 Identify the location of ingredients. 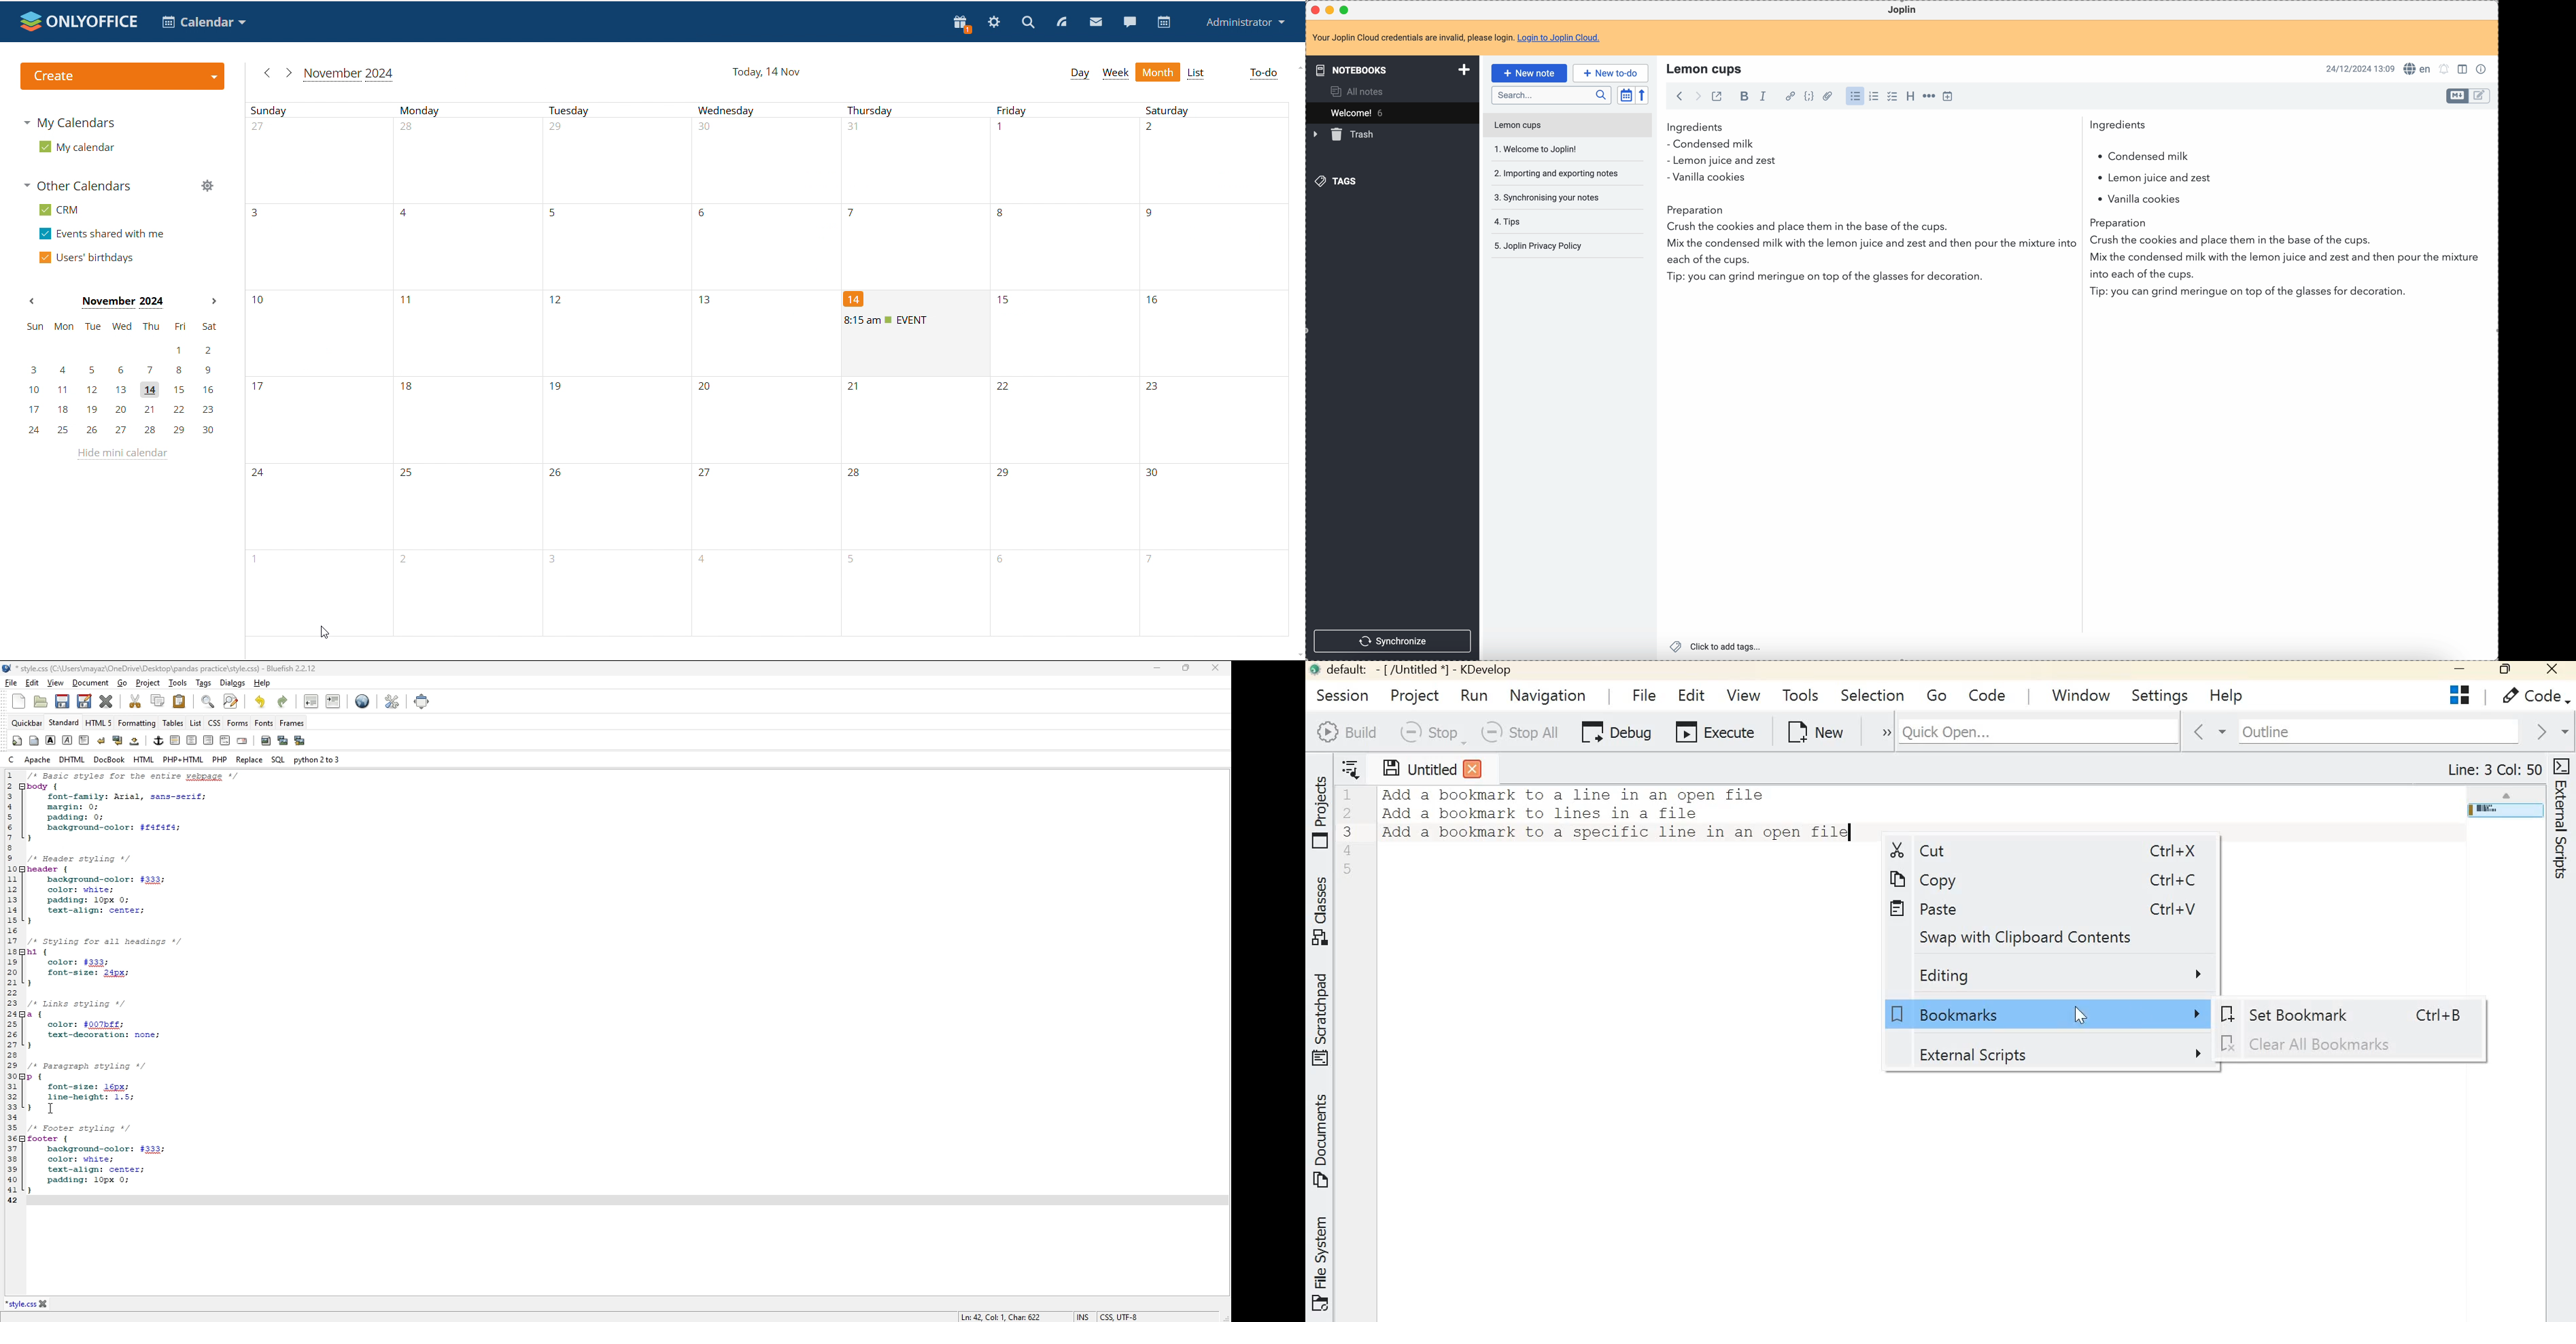
(1907, 128).